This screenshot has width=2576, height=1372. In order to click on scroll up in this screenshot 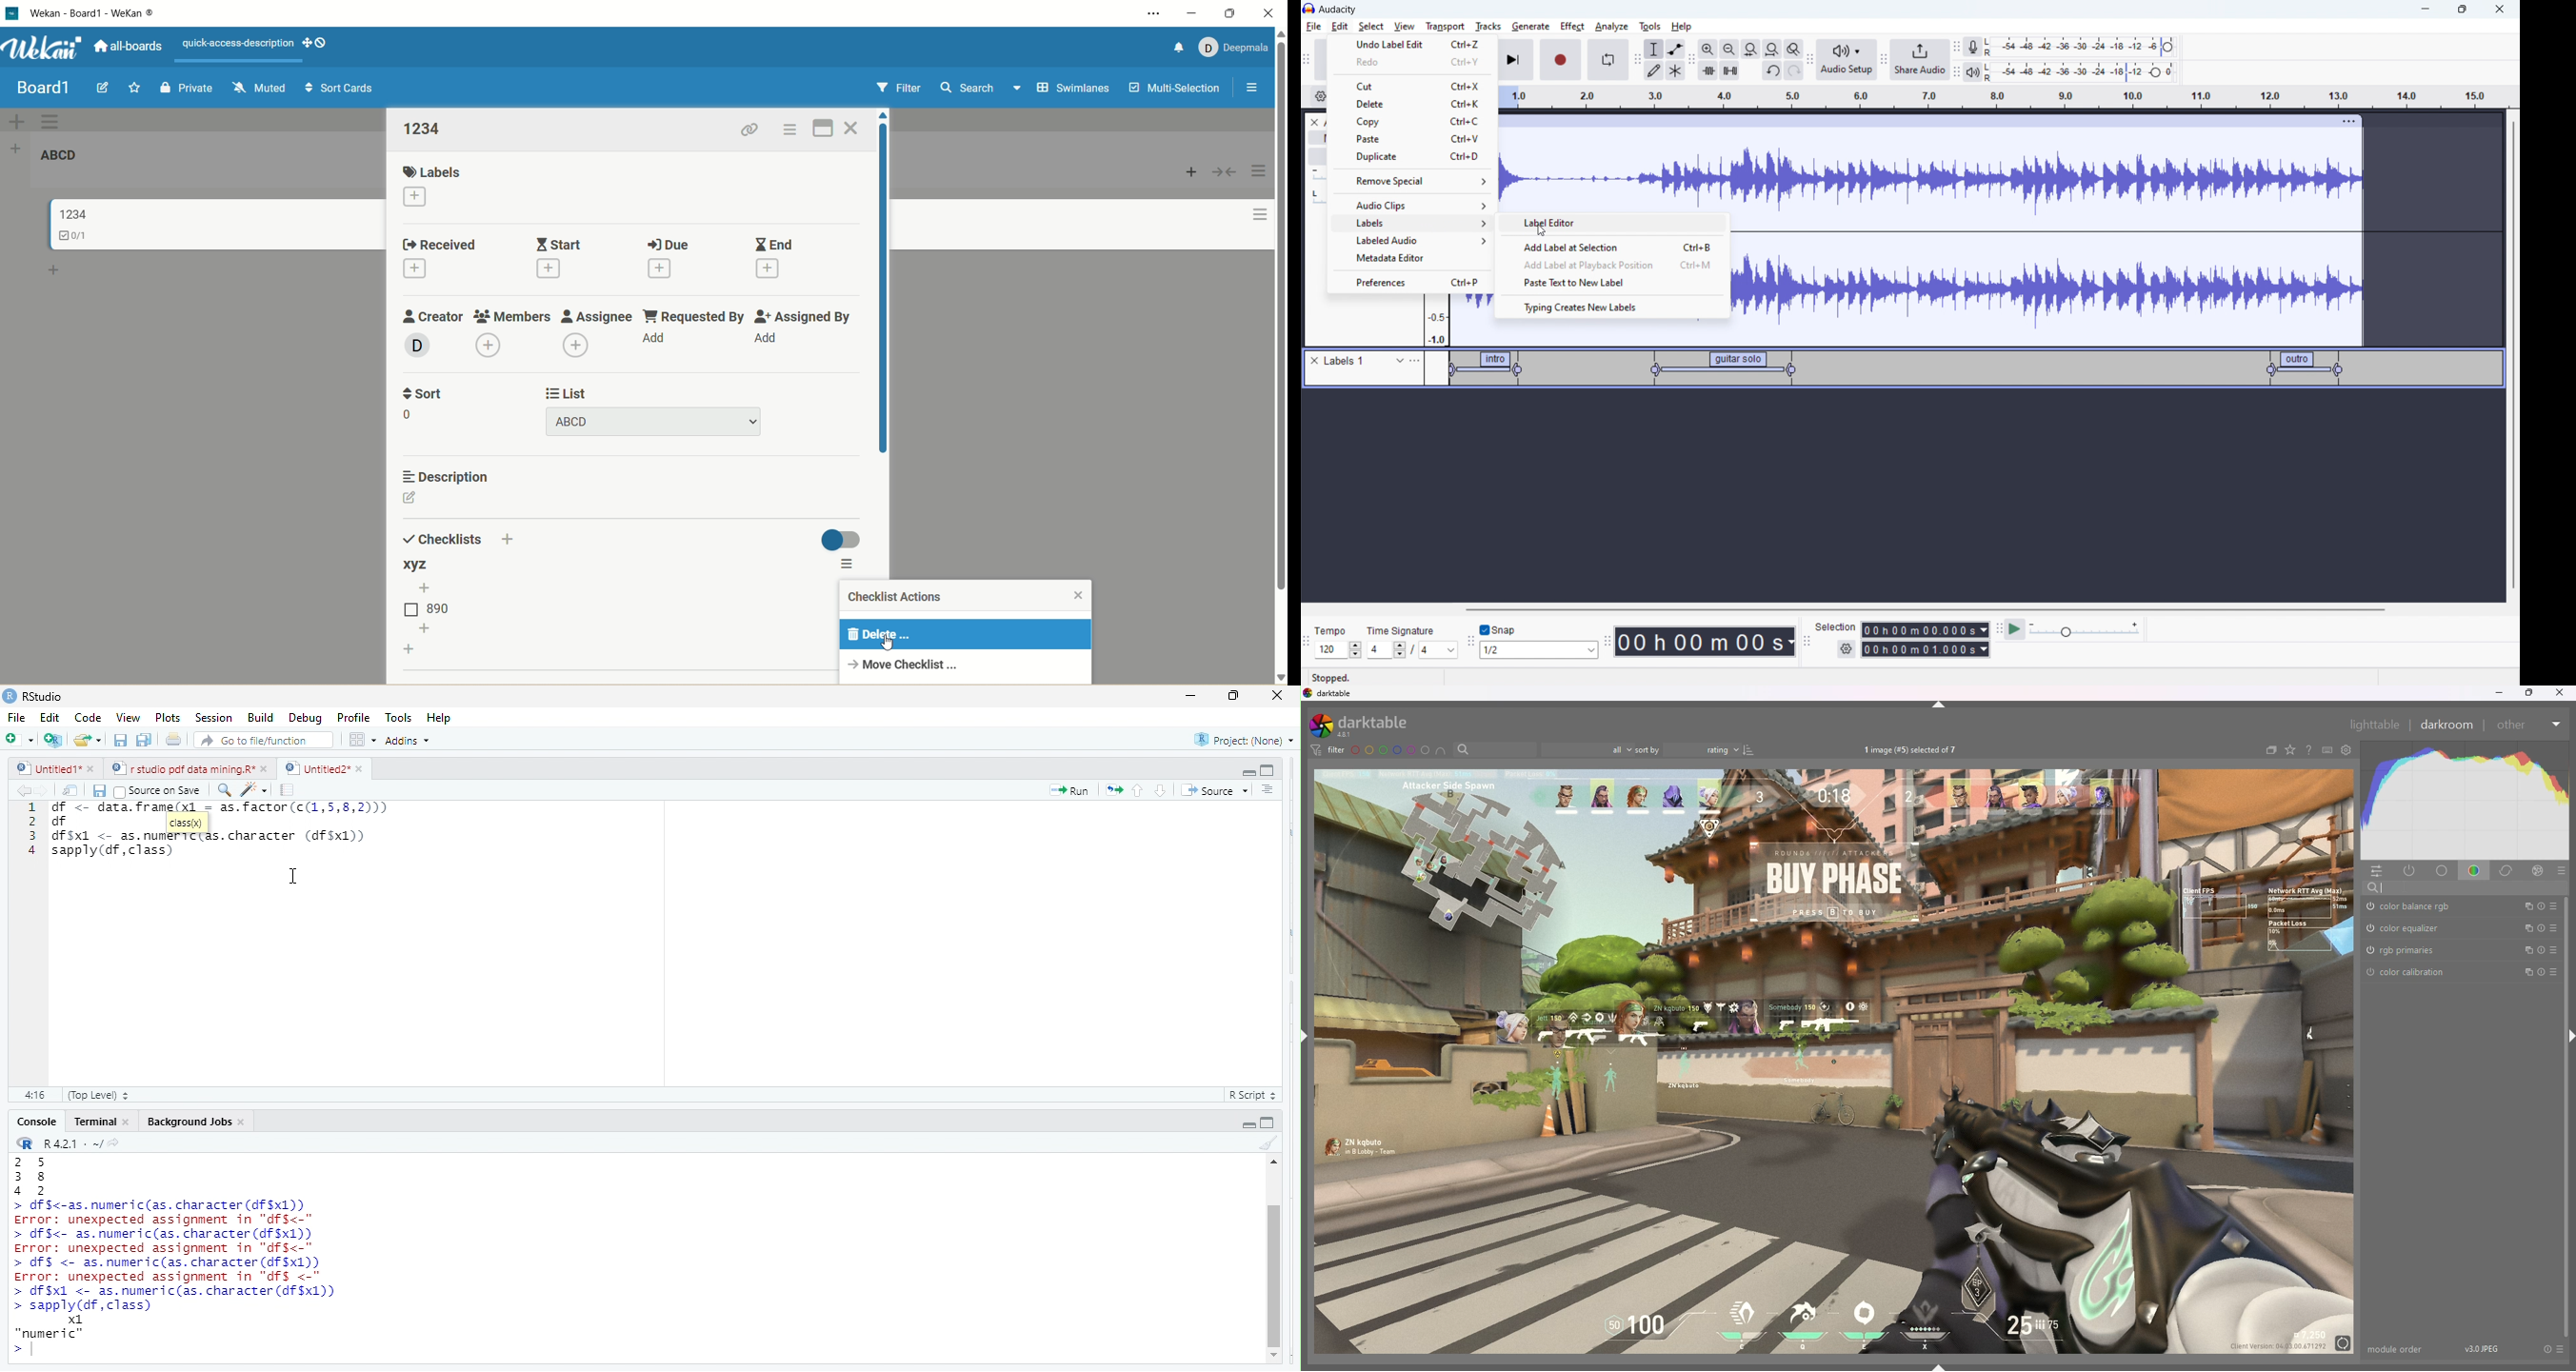, I will do `click(1275, 1162)`.